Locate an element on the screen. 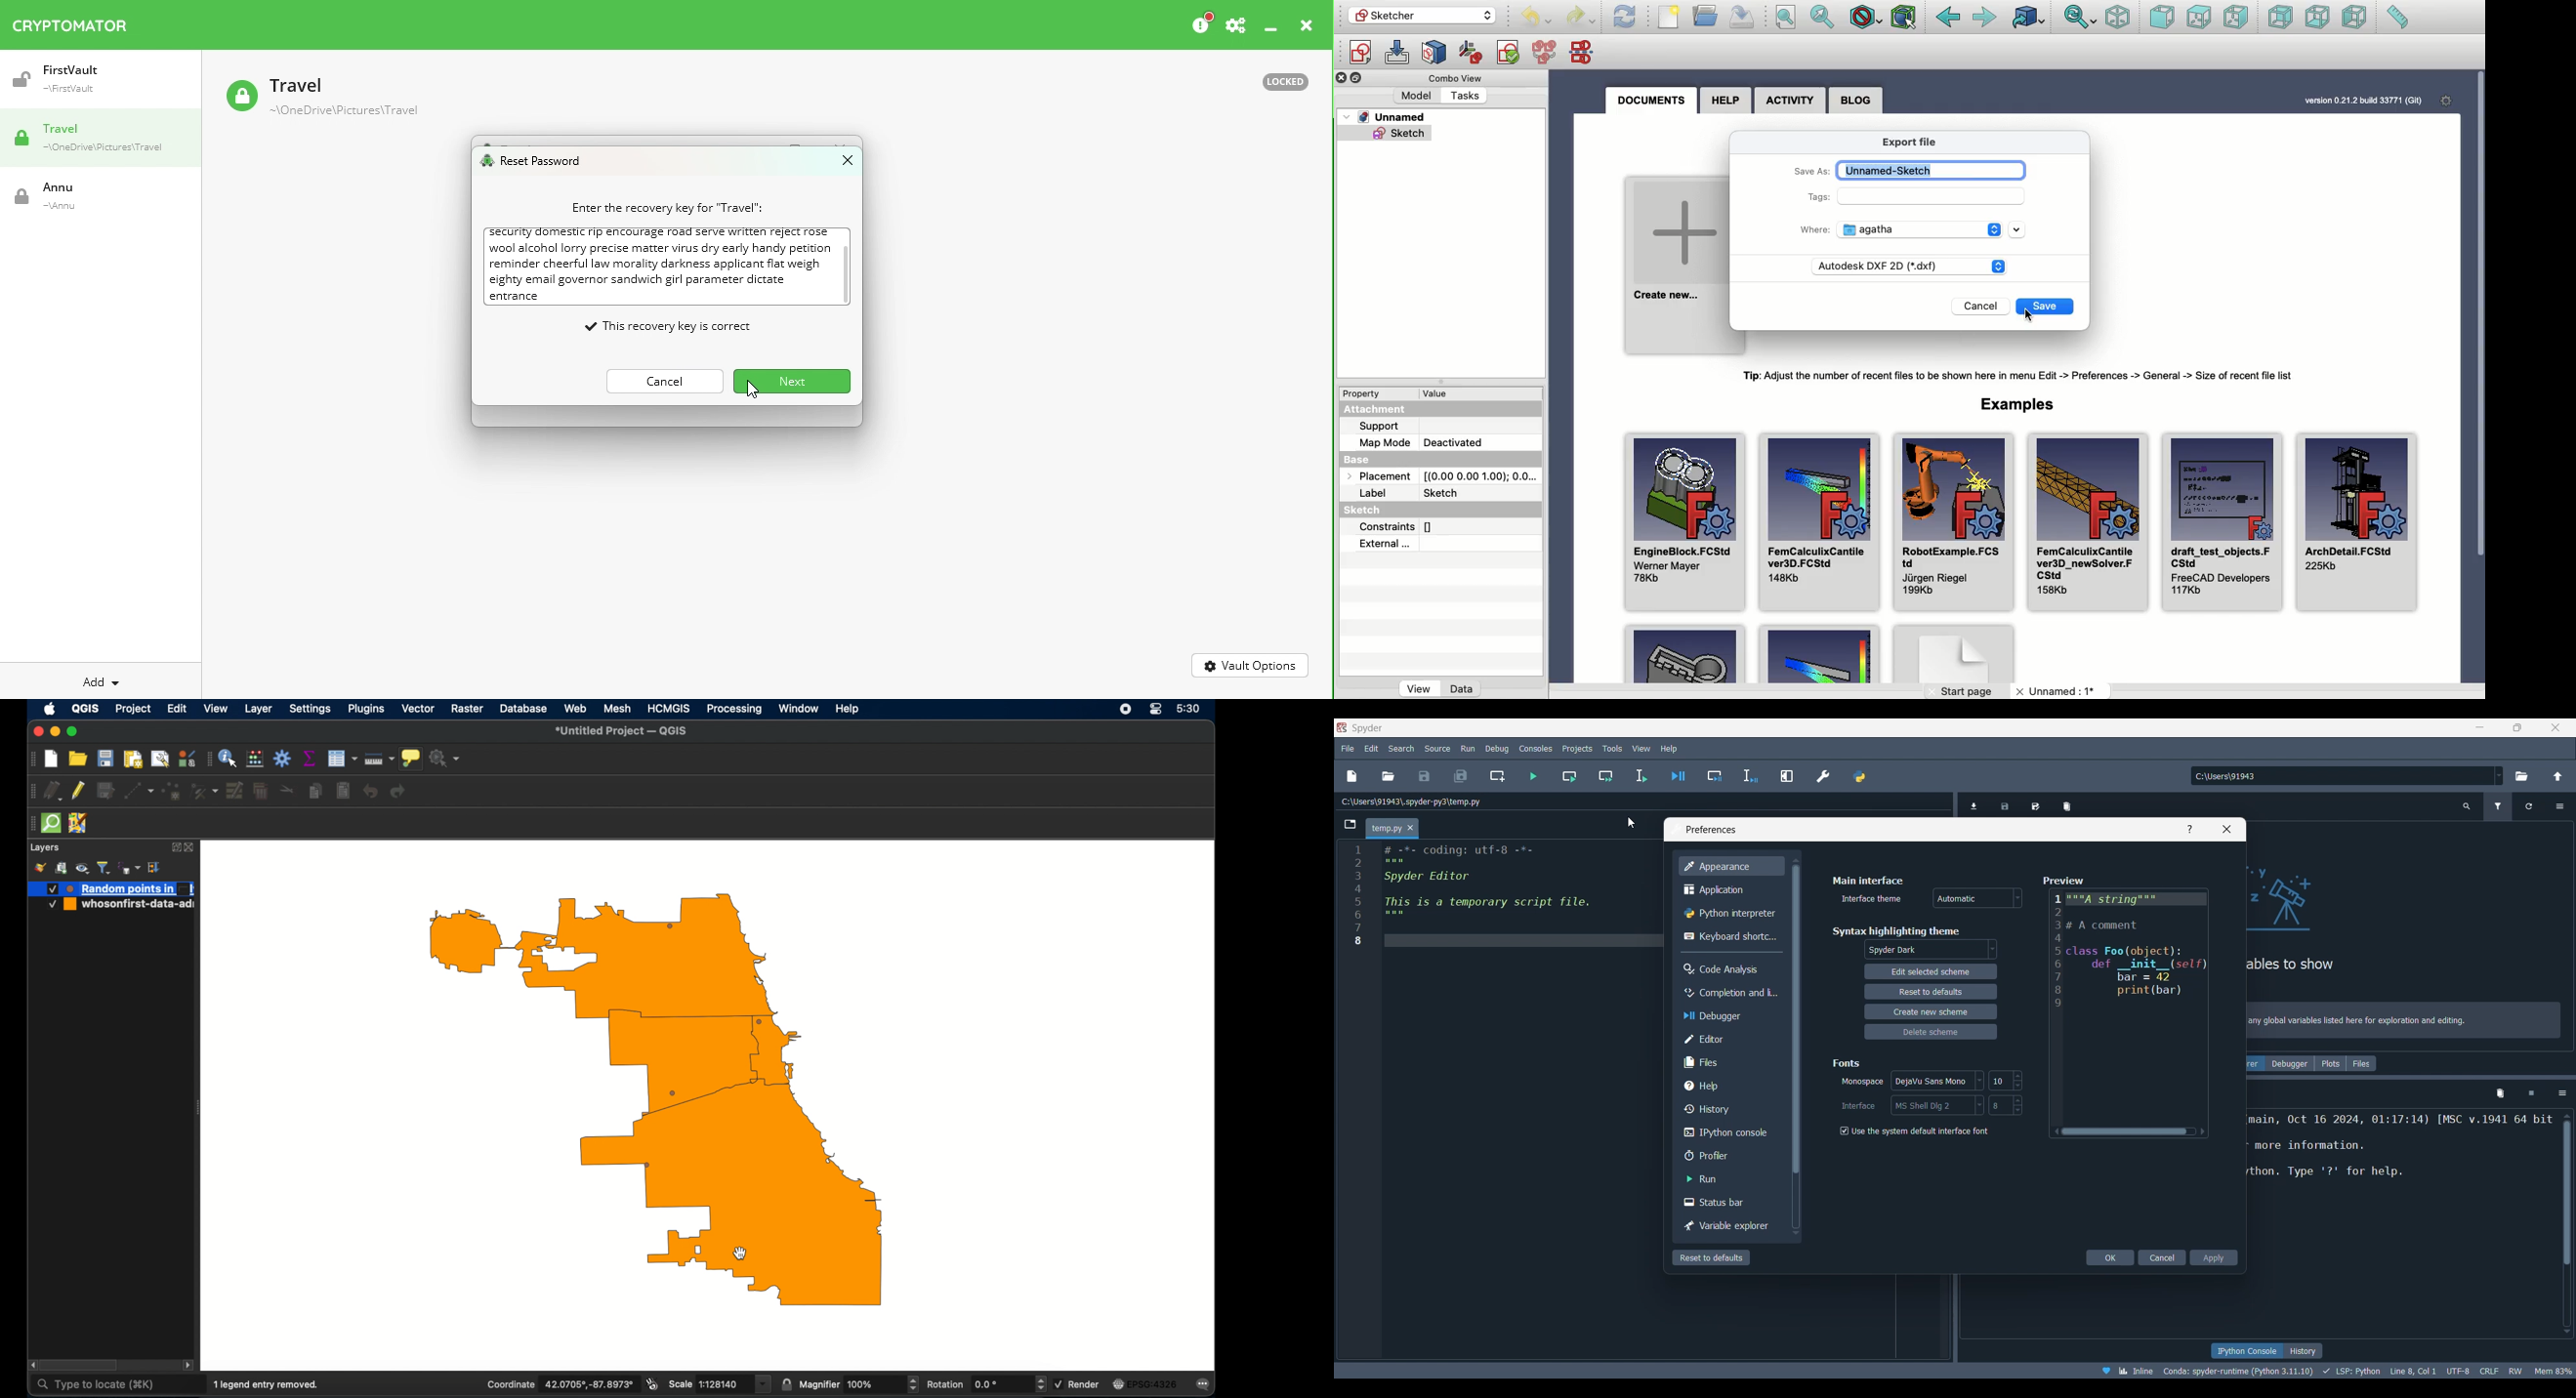 The width and height of the screenshot is (2576, 1400). create new scheme is located at coordinates (1928, 1012).